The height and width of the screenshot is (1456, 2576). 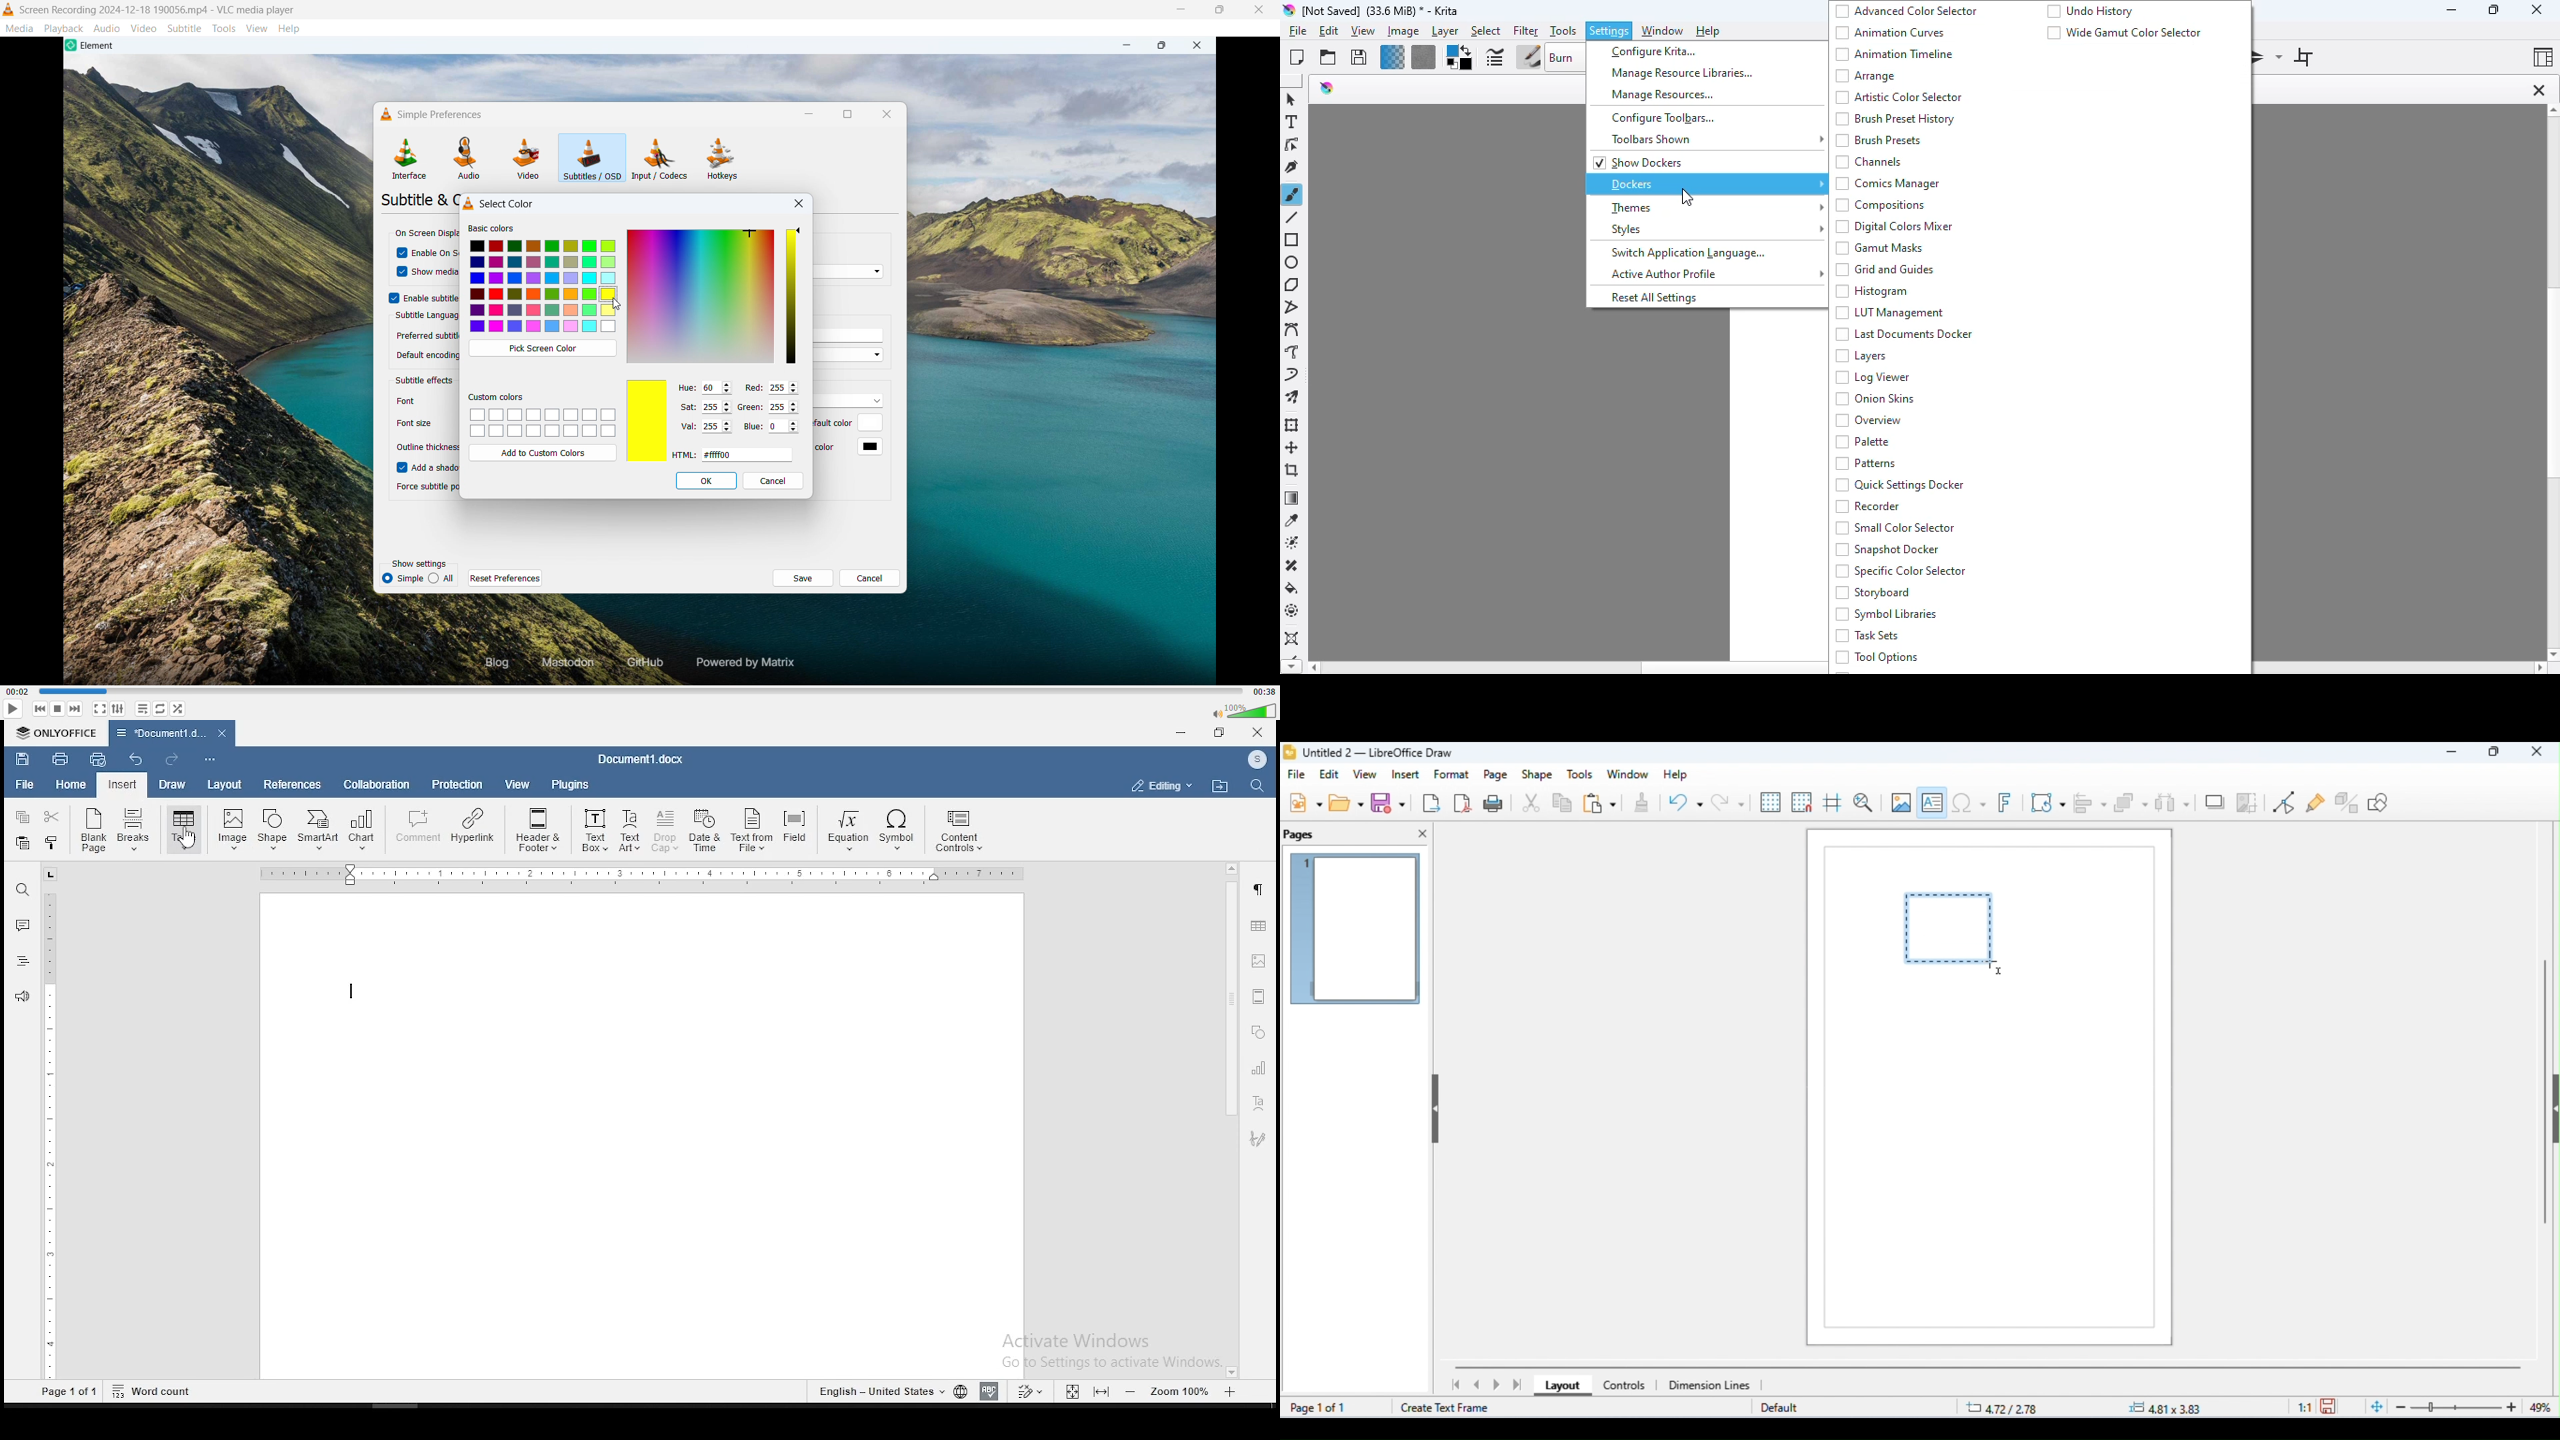 I want to click on Time elapsed , so click(x=17, y=691).